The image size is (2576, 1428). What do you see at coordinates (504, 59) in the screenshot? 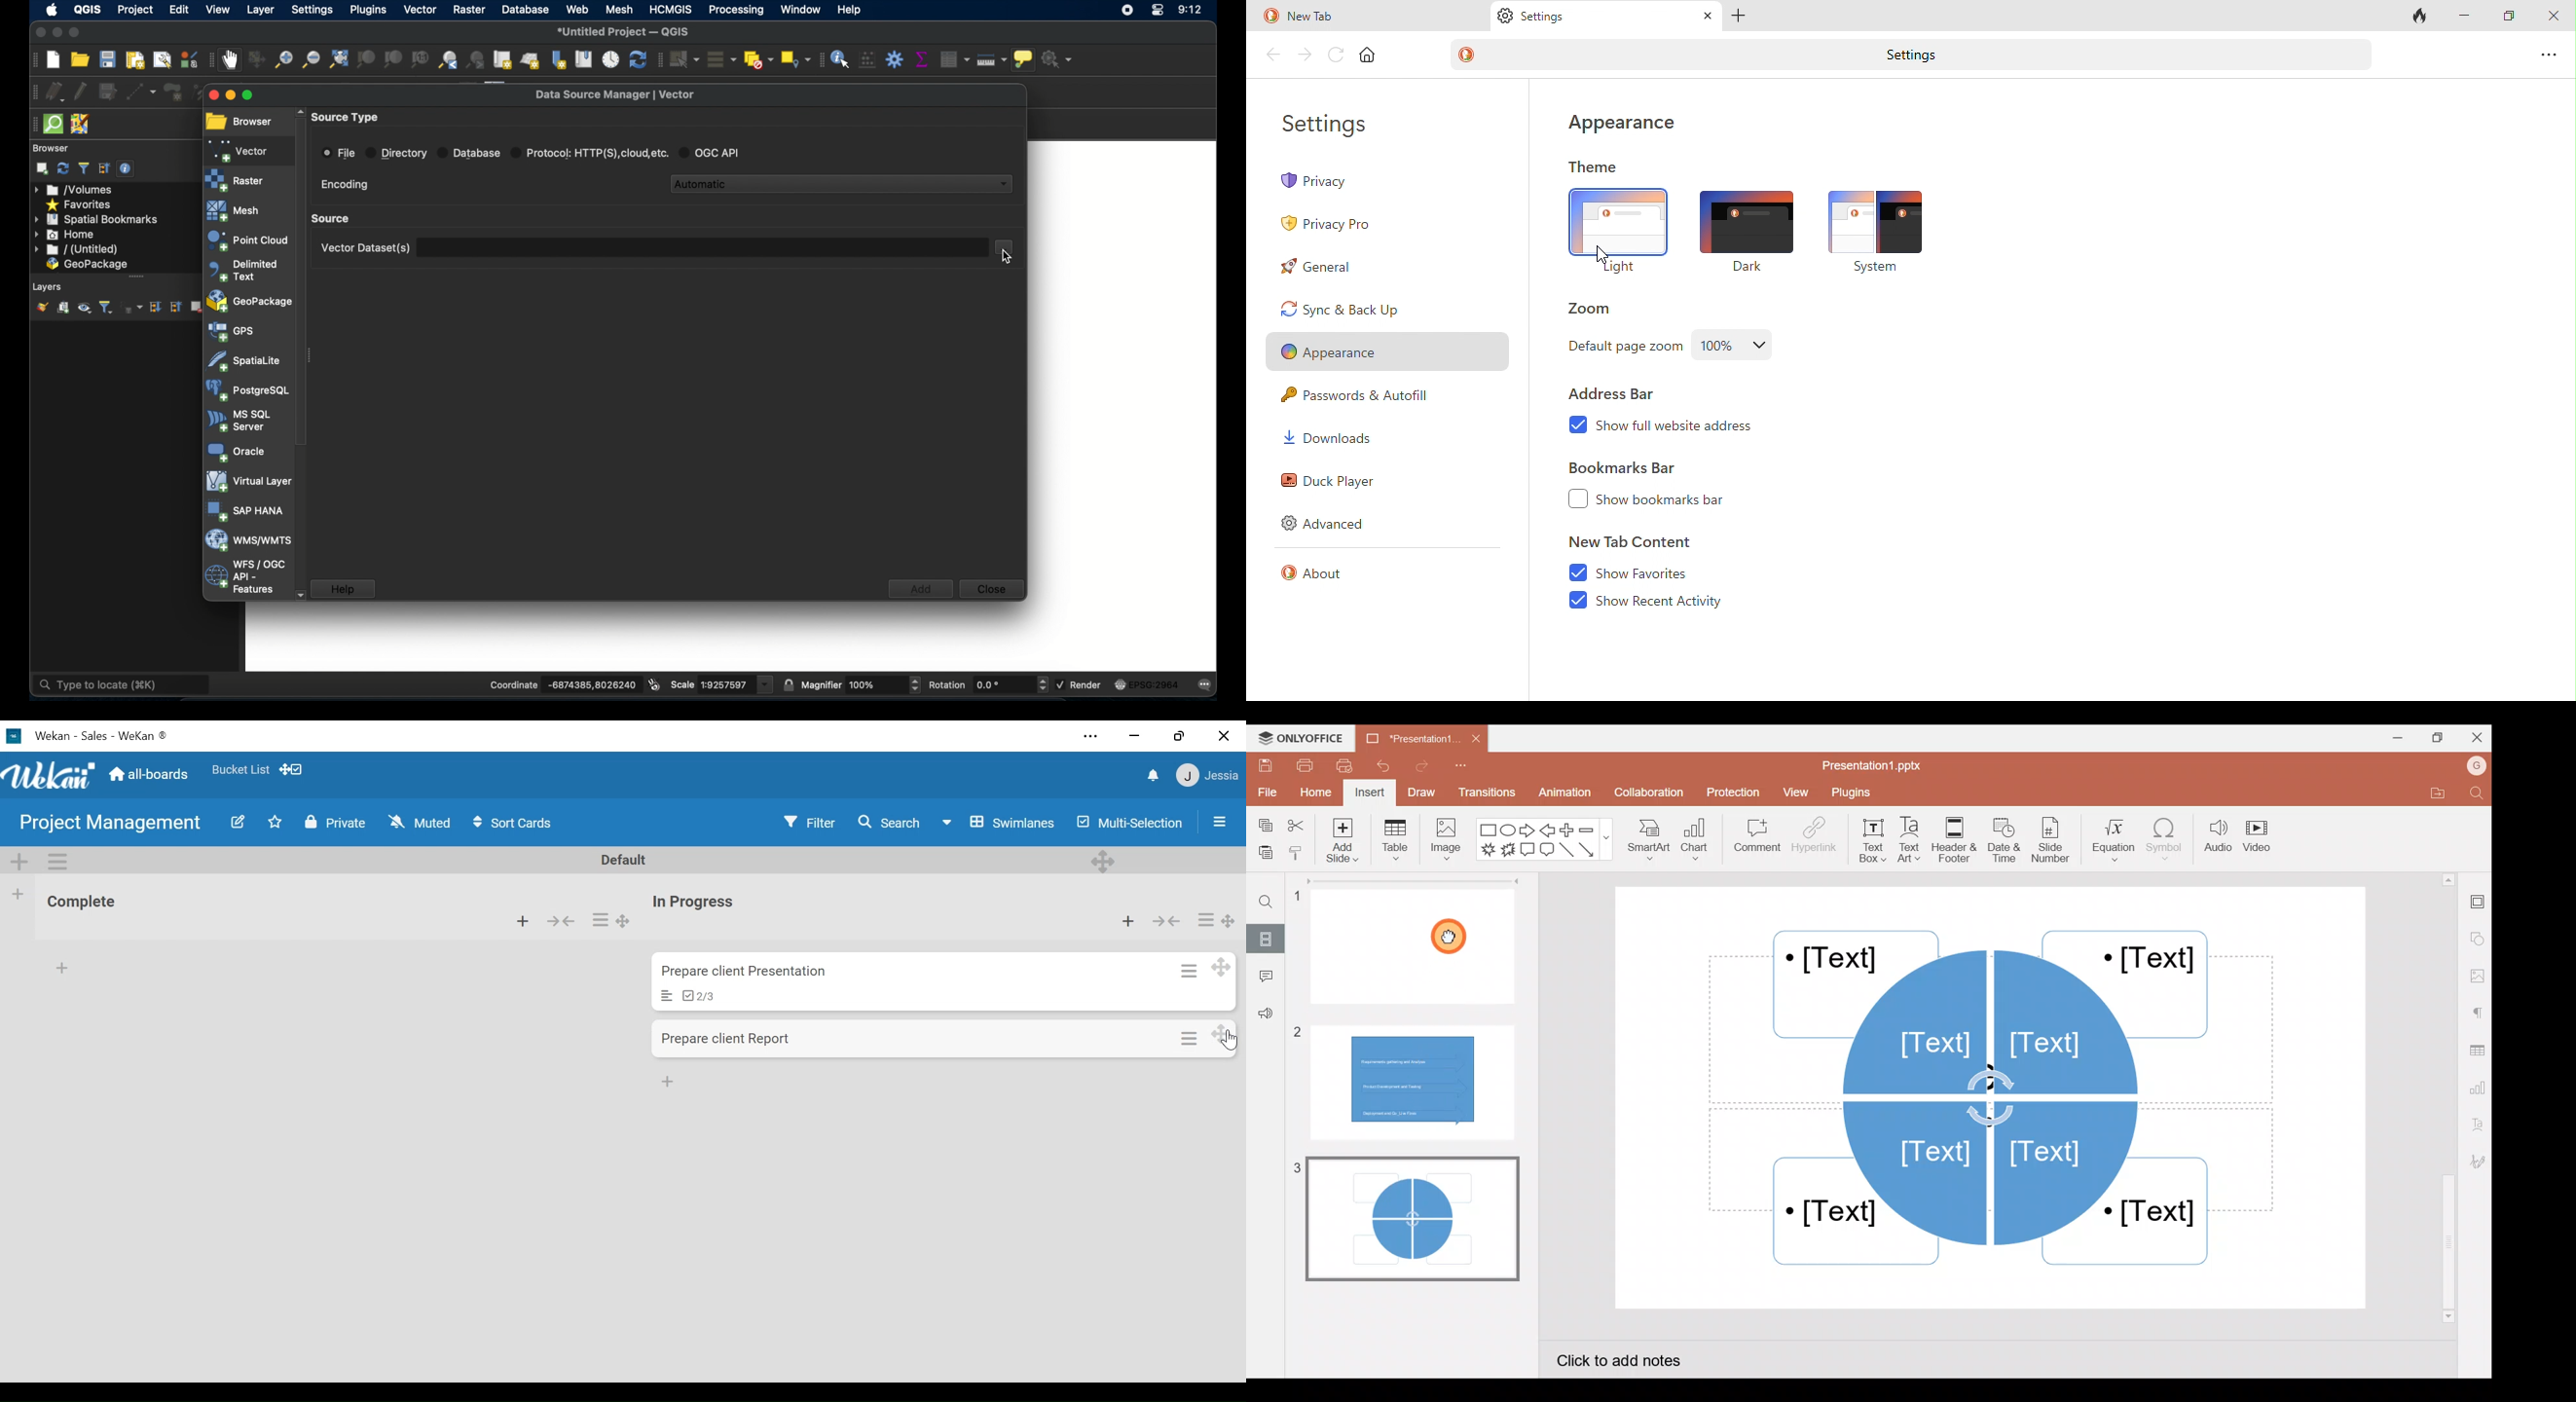
I see `new map view` at bounding box center [504, 59].